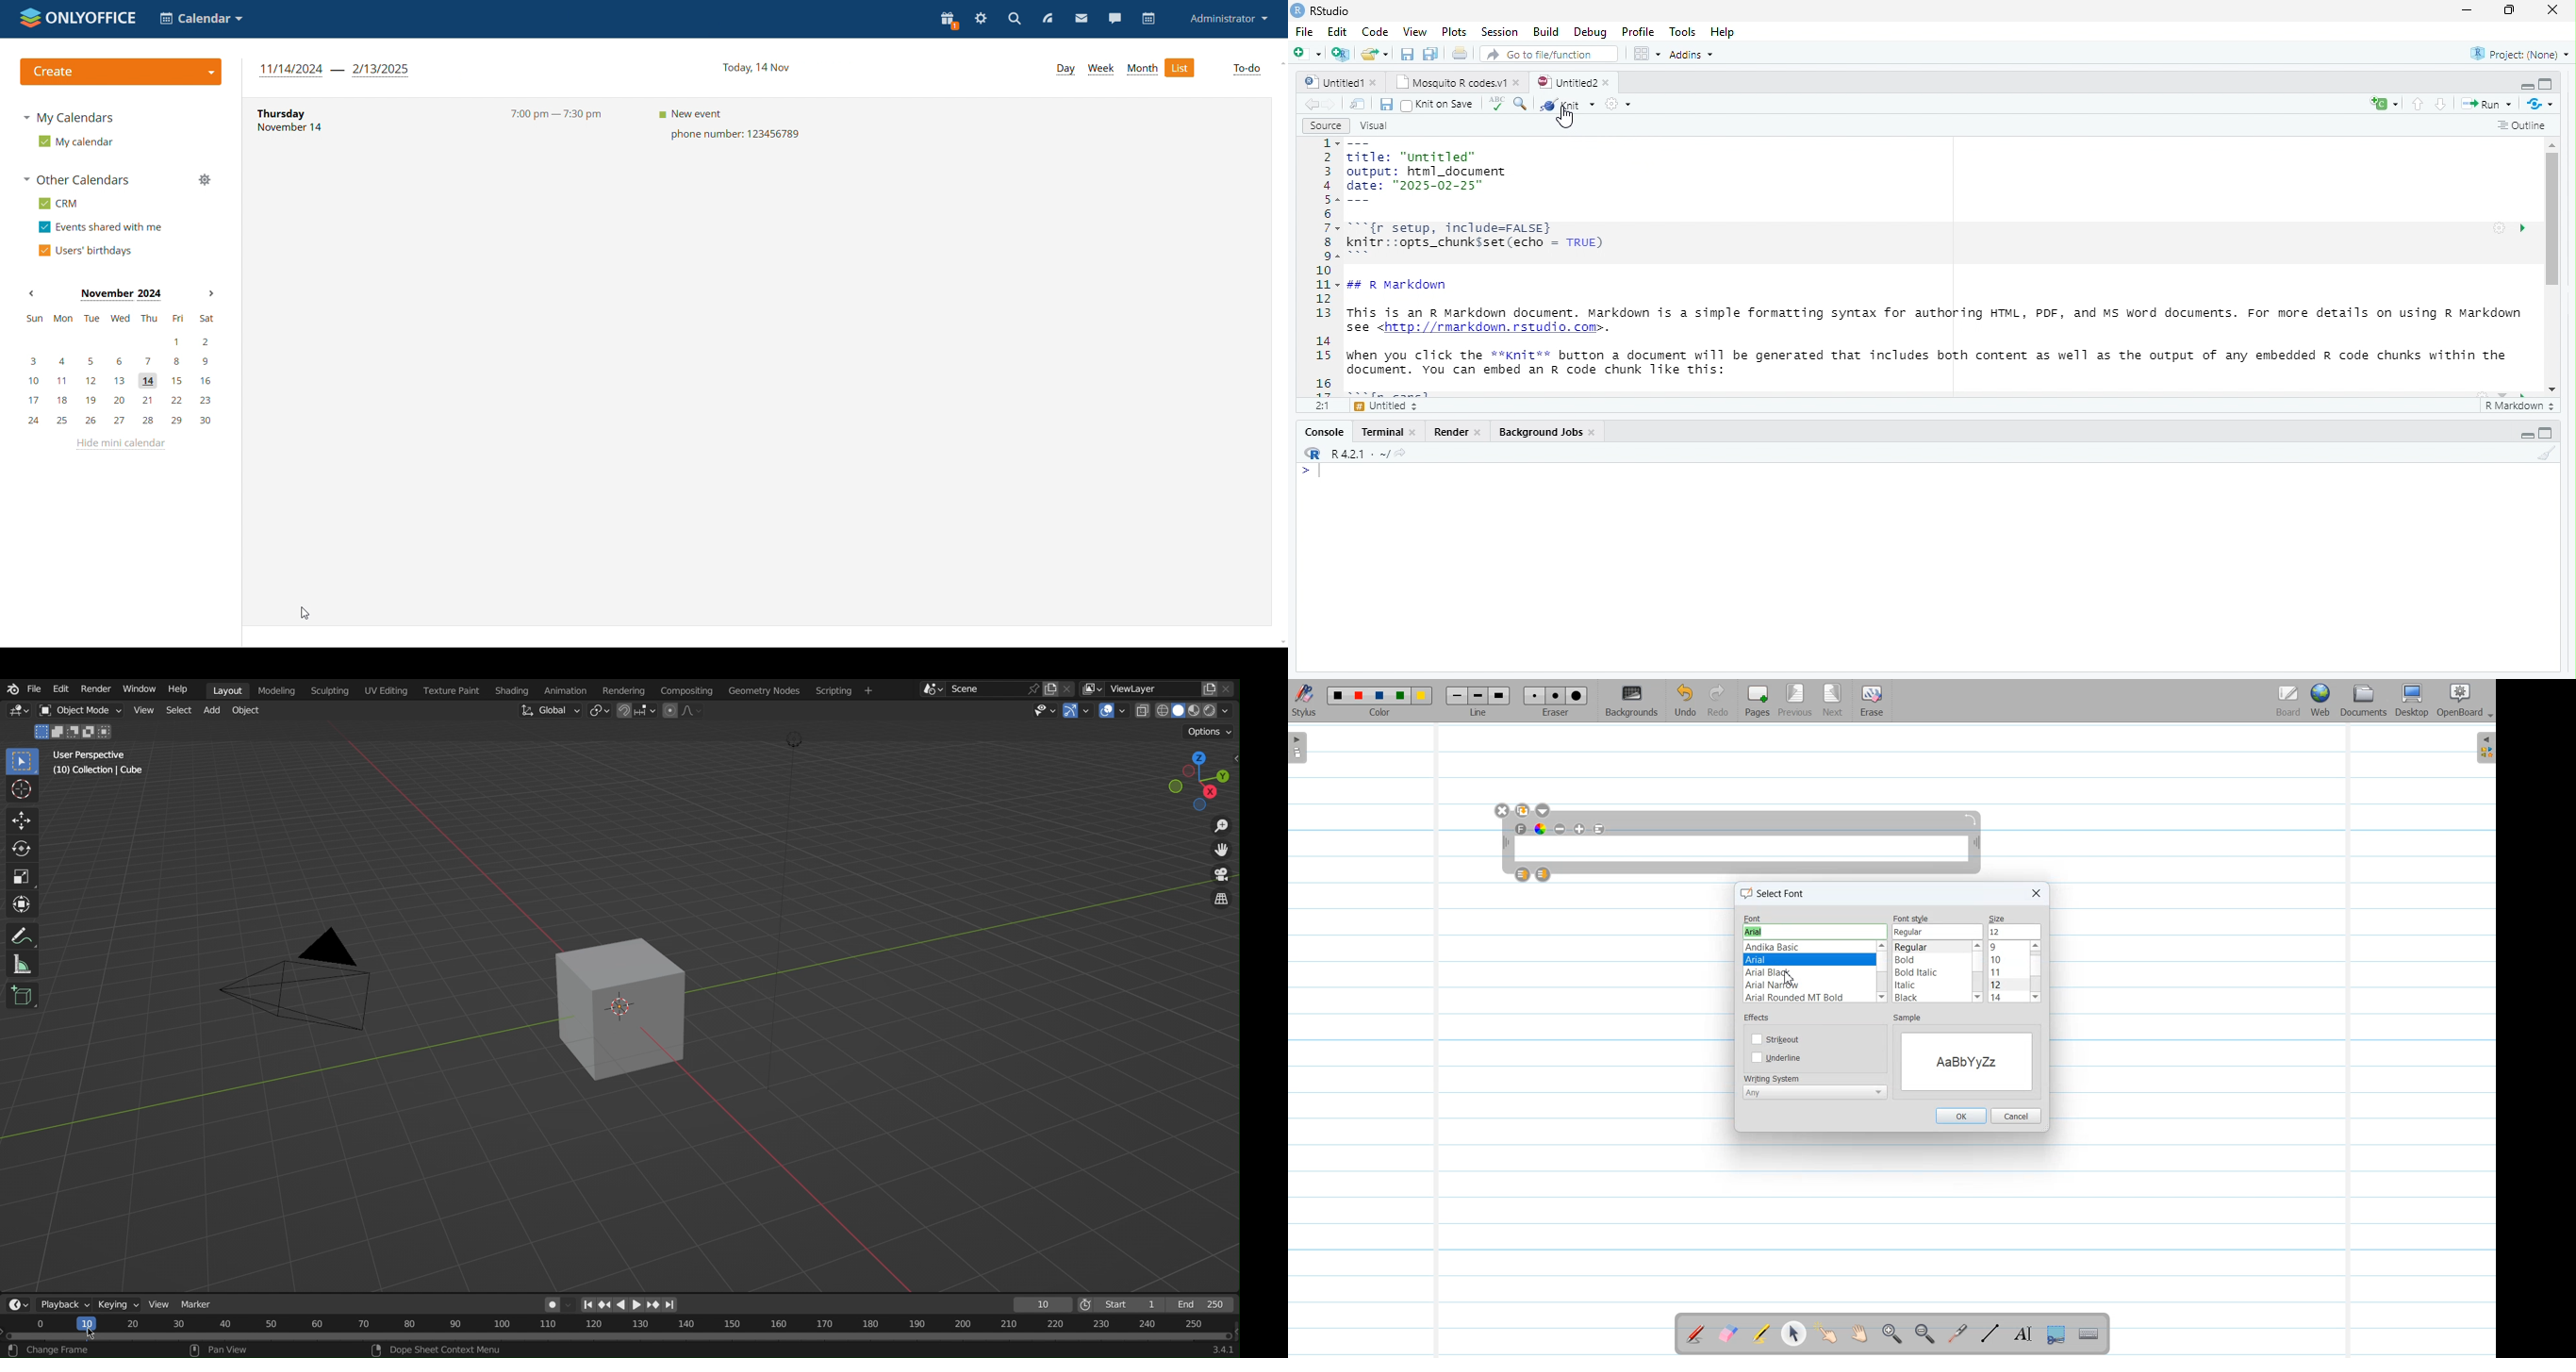 The width and height of the screenshot is (2576, 1372). I want to click on RStudio, so click(1331, 10).